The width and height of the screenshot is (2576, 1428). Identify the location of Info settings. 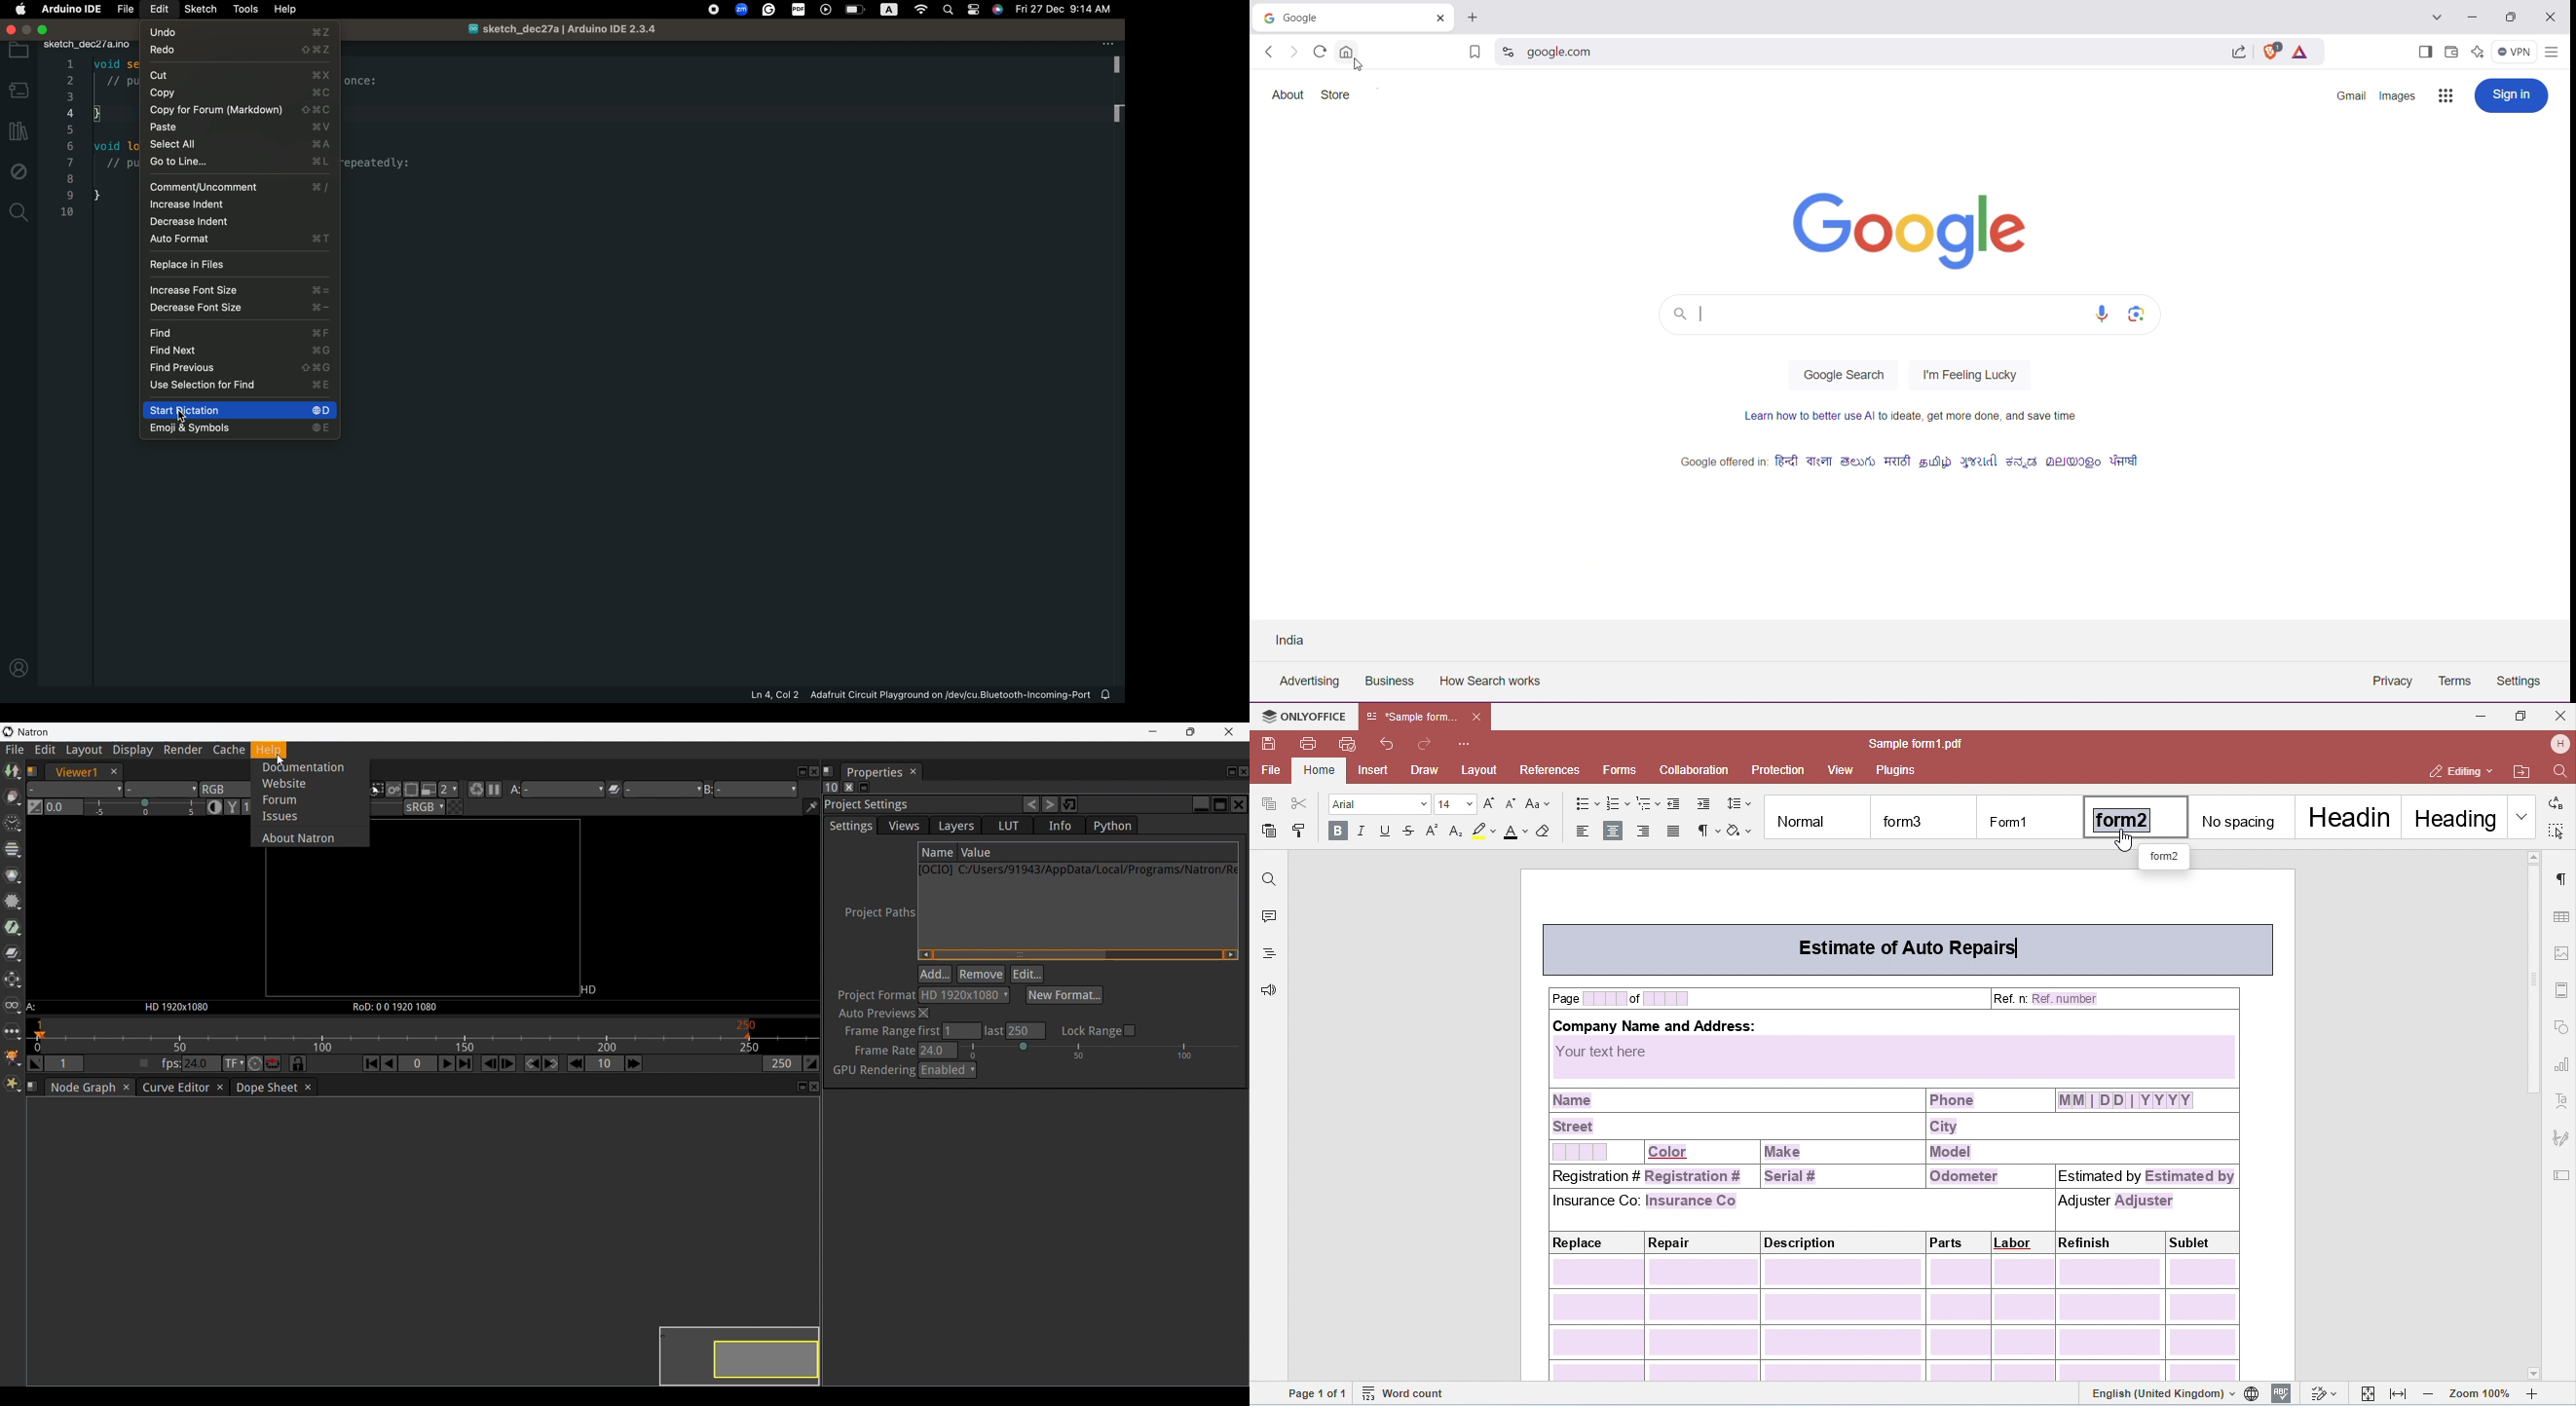
(1060, 825).